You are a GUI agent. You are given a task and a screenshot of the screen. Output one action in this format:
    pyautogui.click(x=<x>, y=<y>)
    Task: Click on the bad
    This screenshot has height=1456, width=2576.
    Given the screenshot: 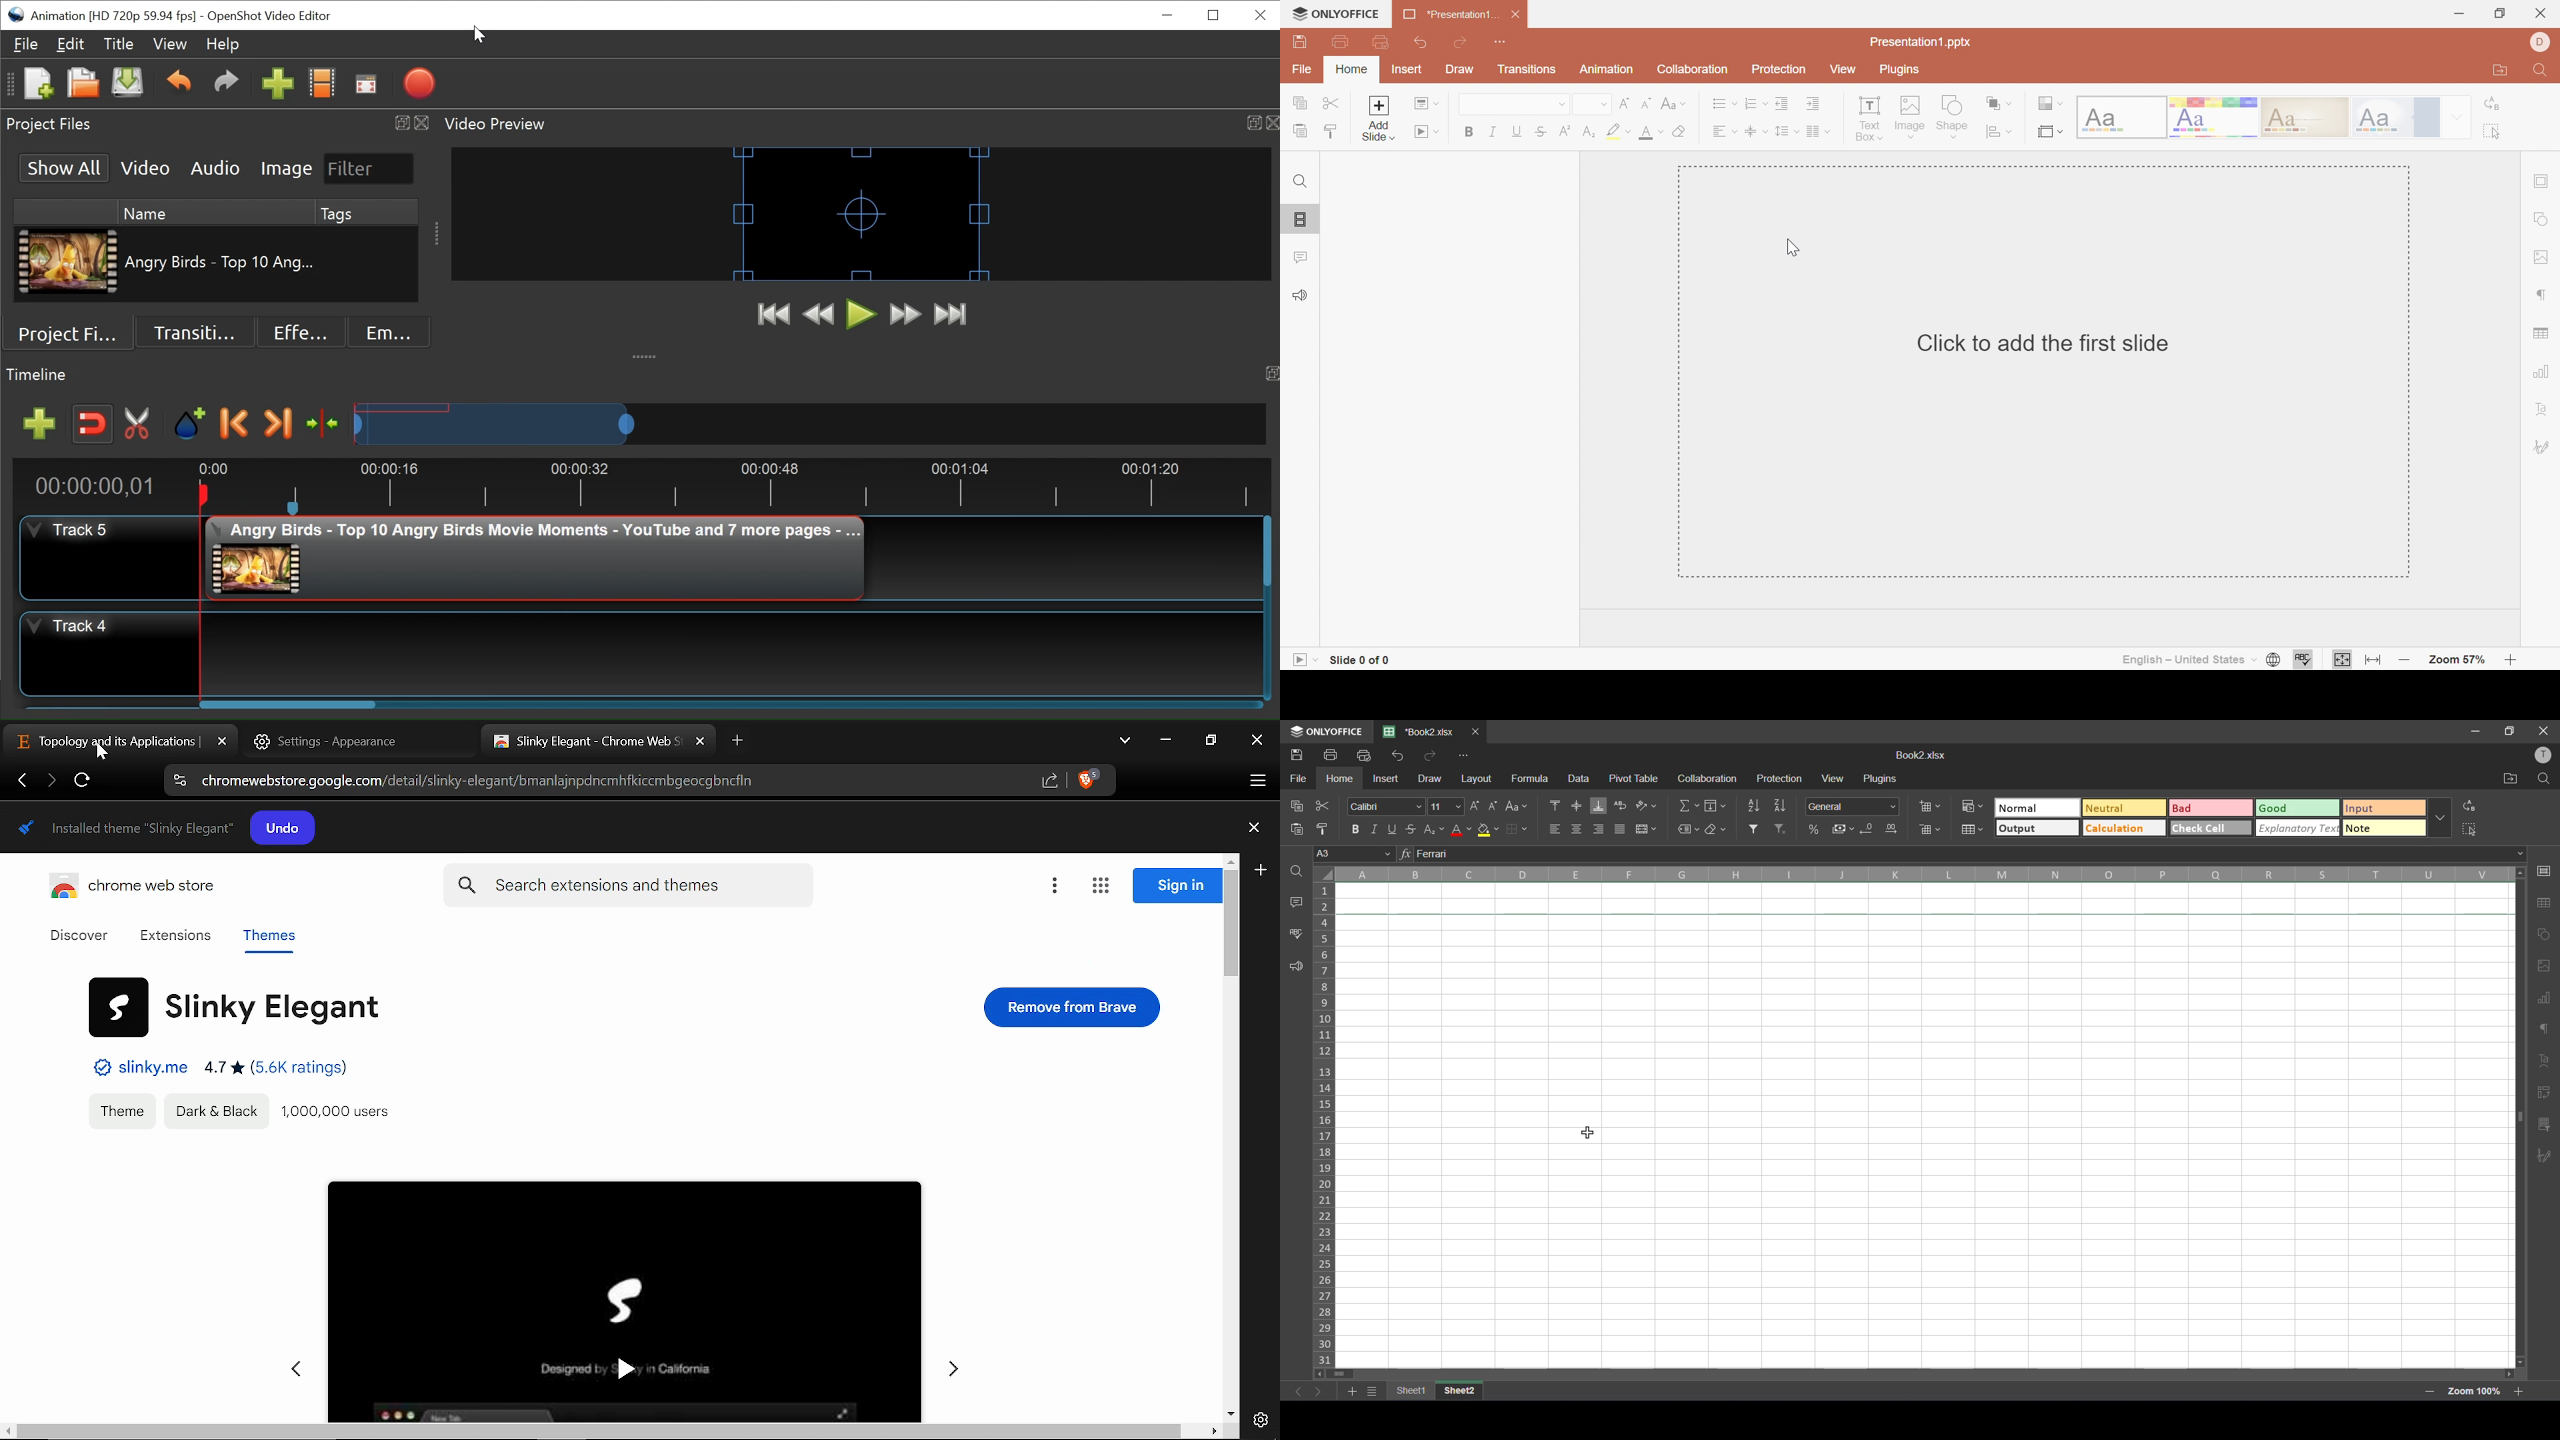 What is the action you would take?
    pyautogui.click(x=2213, y=808)
    